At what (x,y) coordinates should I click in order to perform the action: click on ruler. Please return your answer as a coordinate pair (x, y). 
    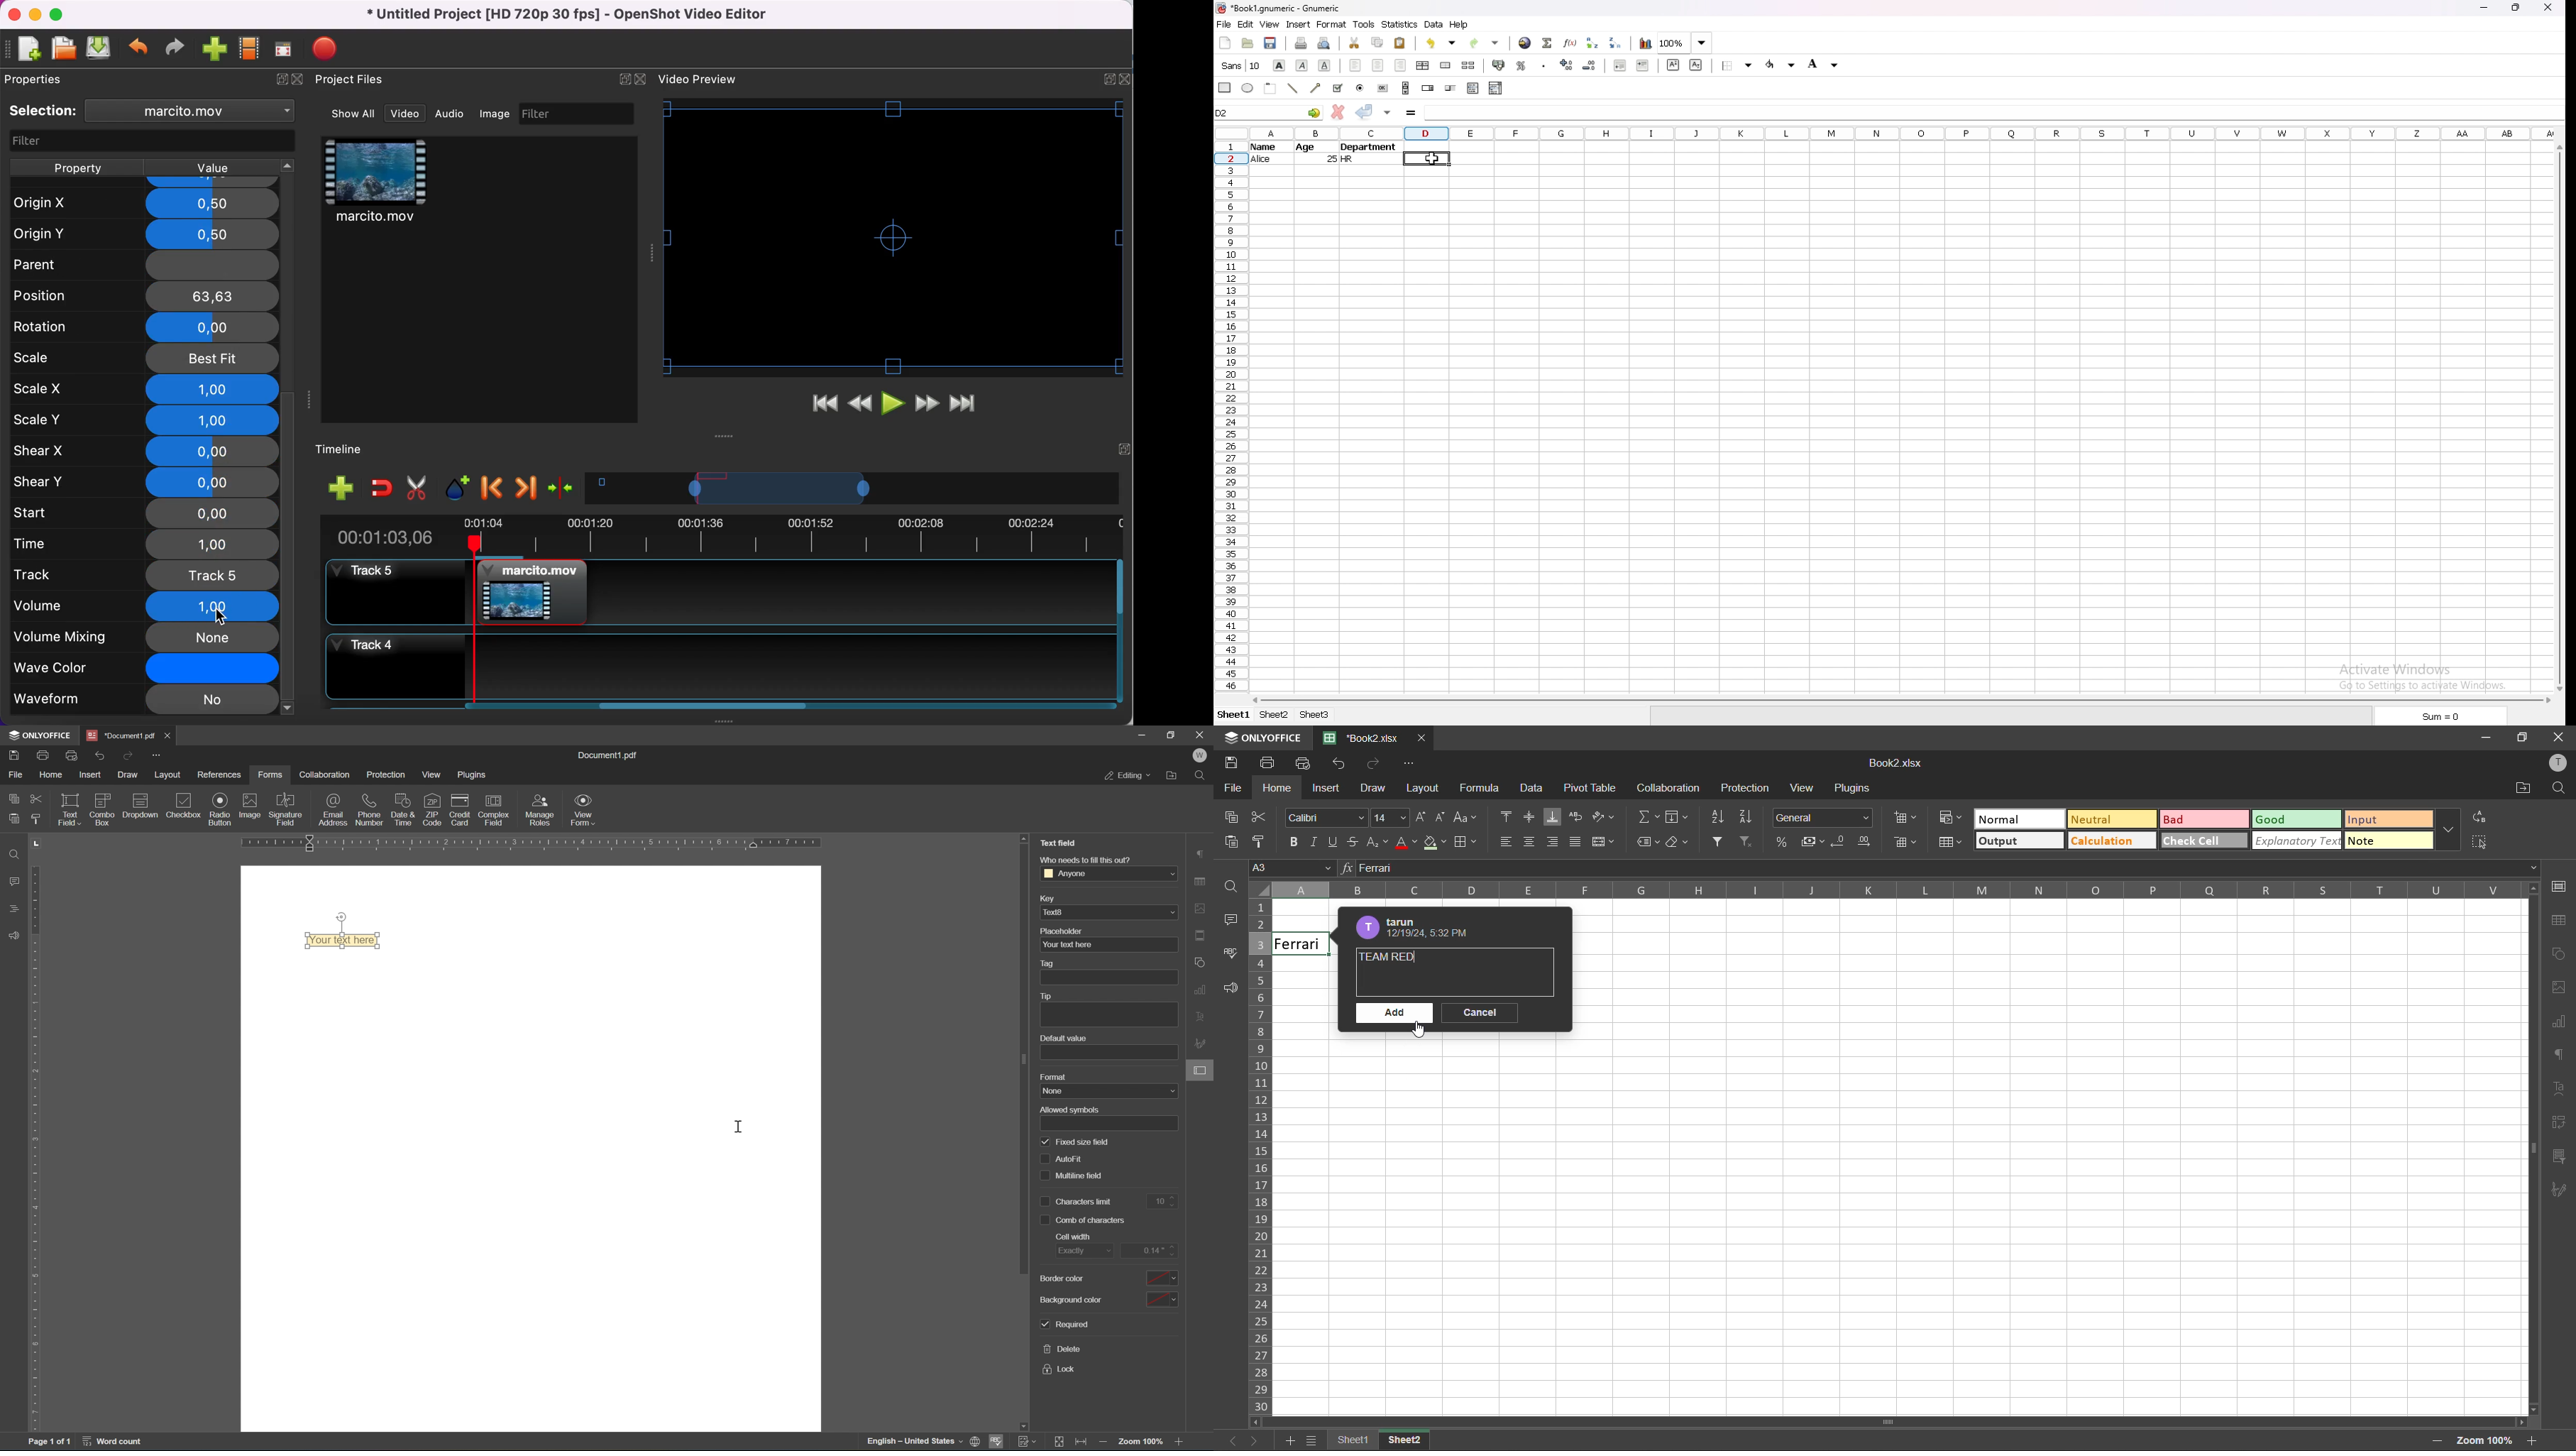
    Looking at the image, I should click on (527, 844).